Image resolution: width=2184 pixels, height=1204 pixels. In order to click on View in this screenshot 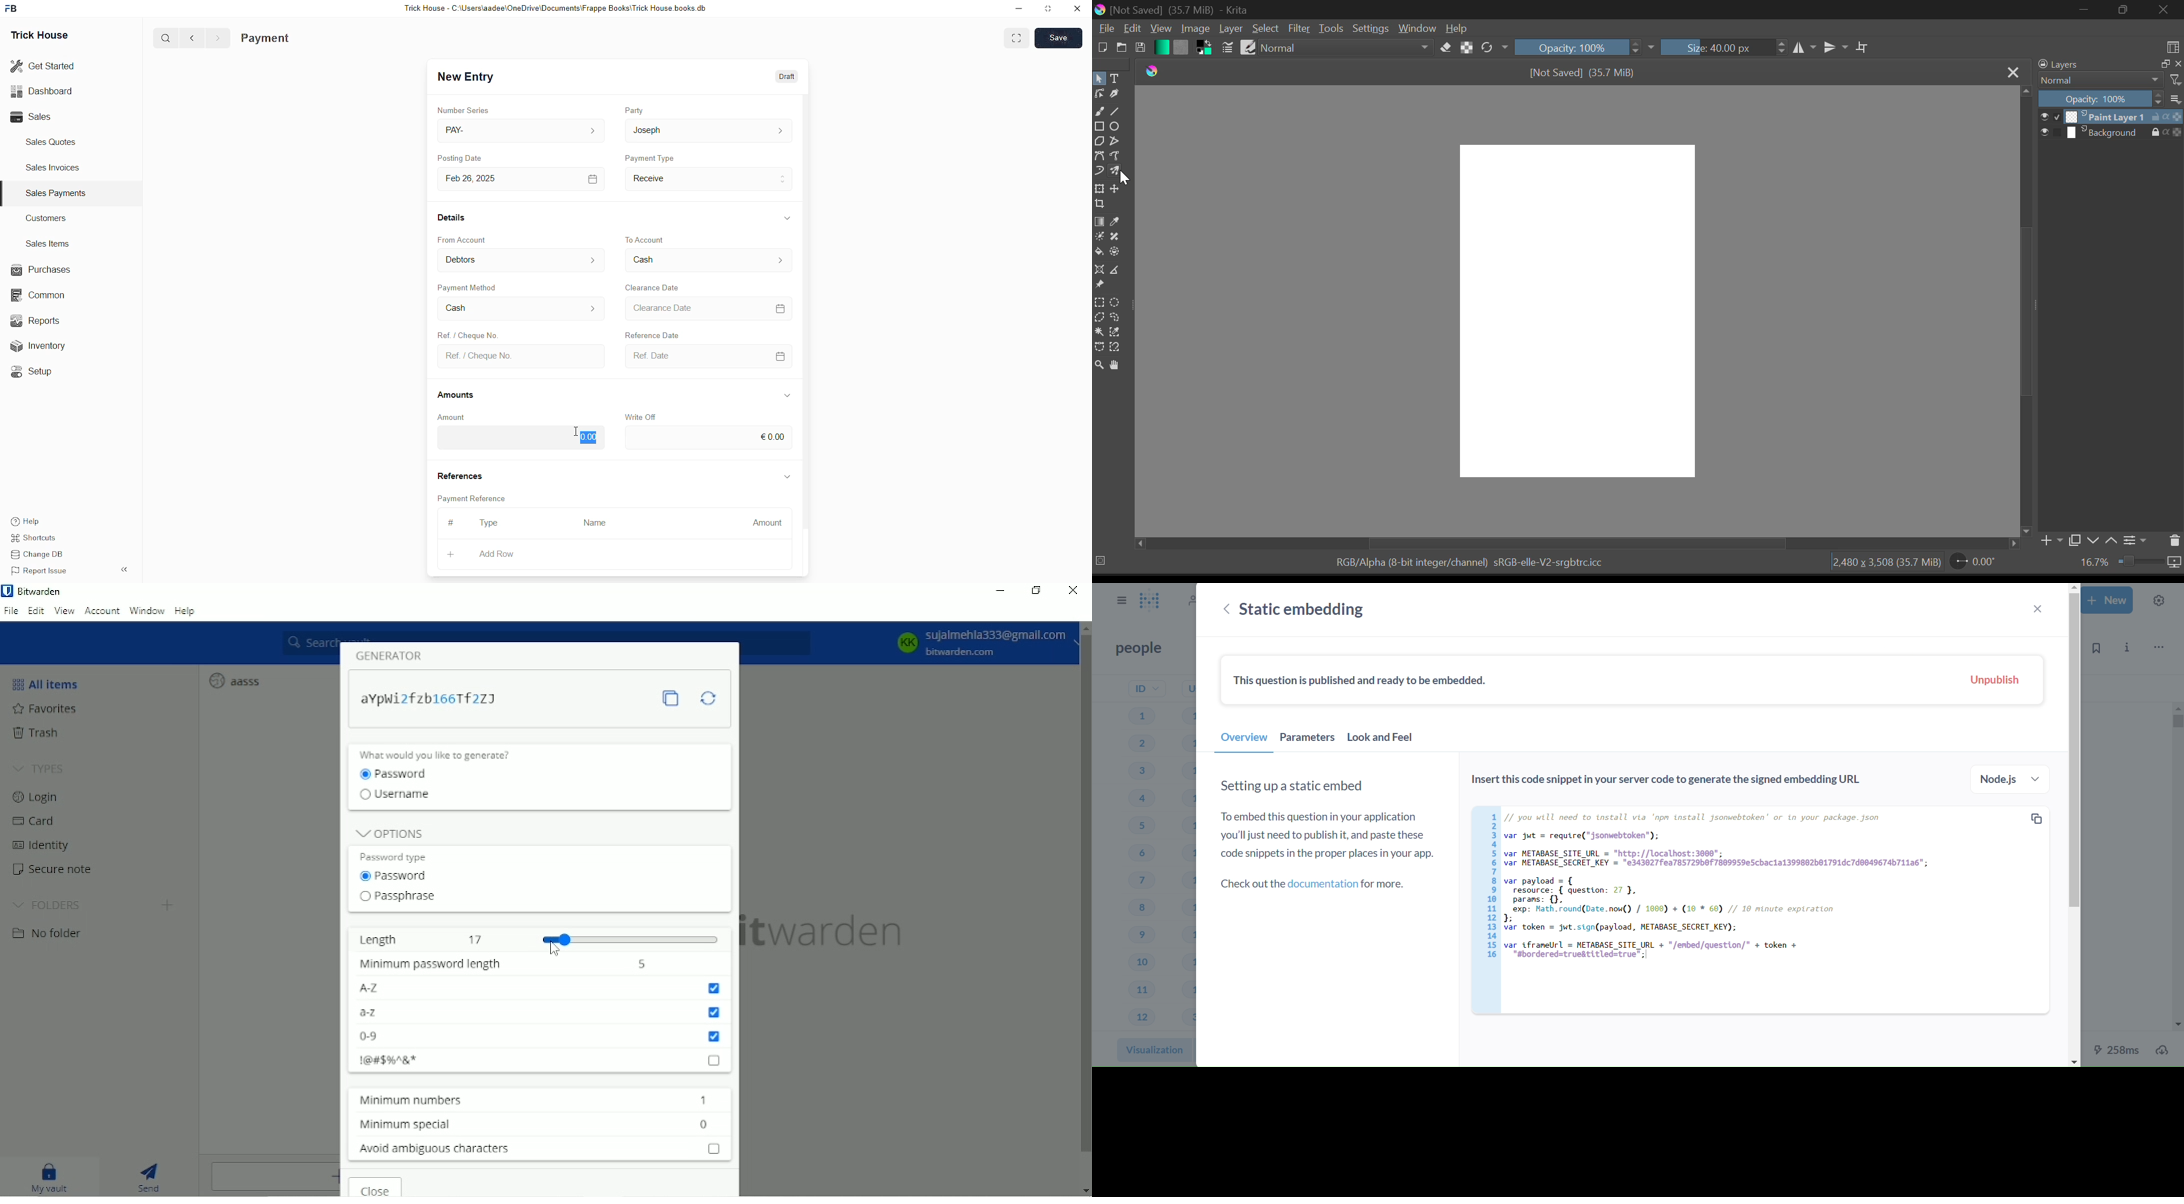, I will do `click(1160, 28)`.